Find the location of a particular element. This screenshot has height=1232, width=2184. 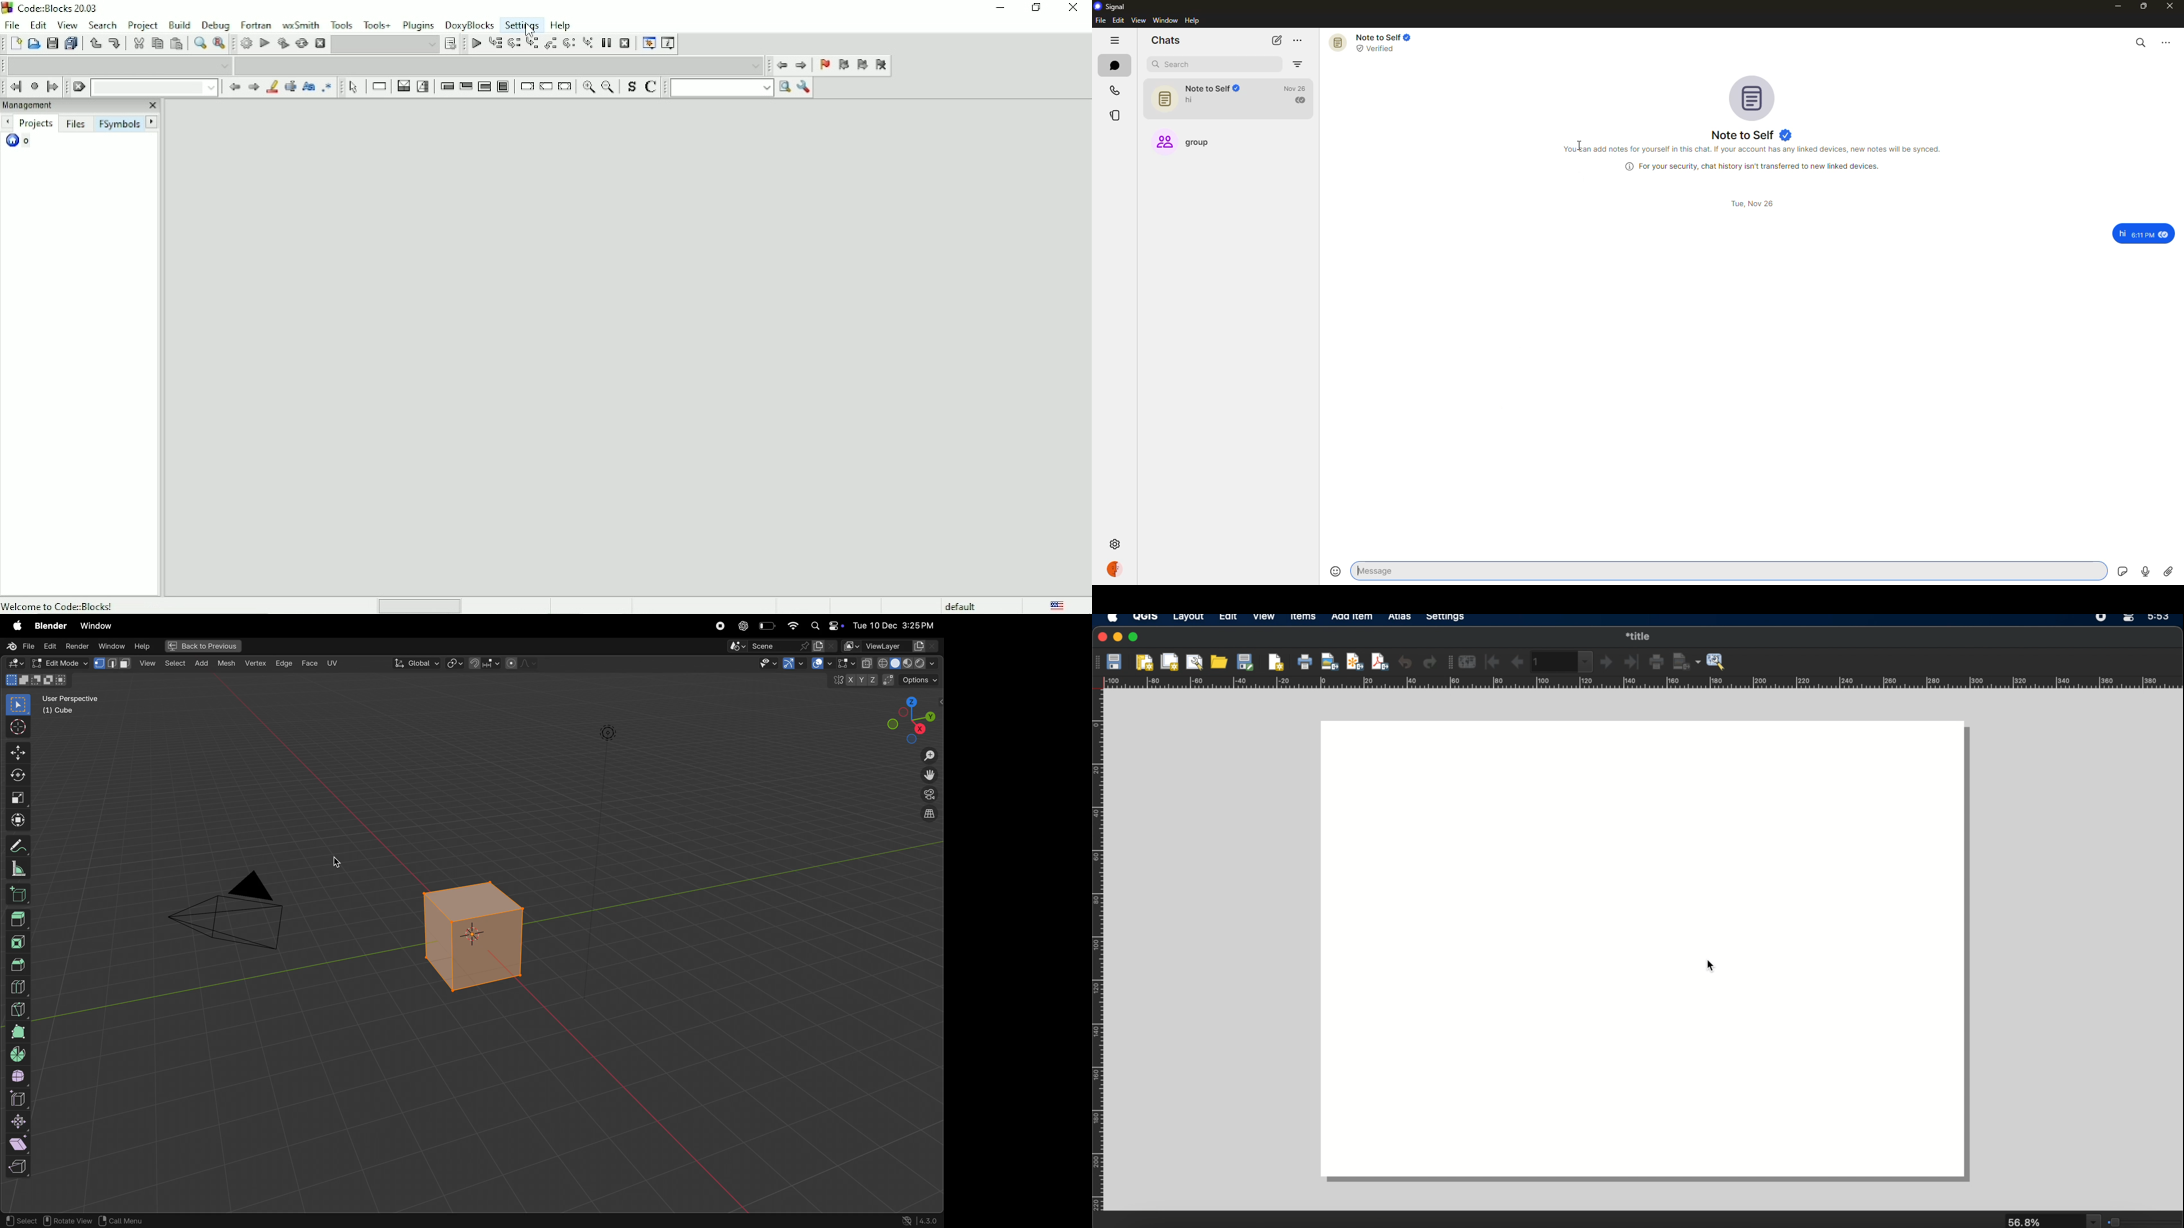

Zoom in is located at coordinates (588, 87).